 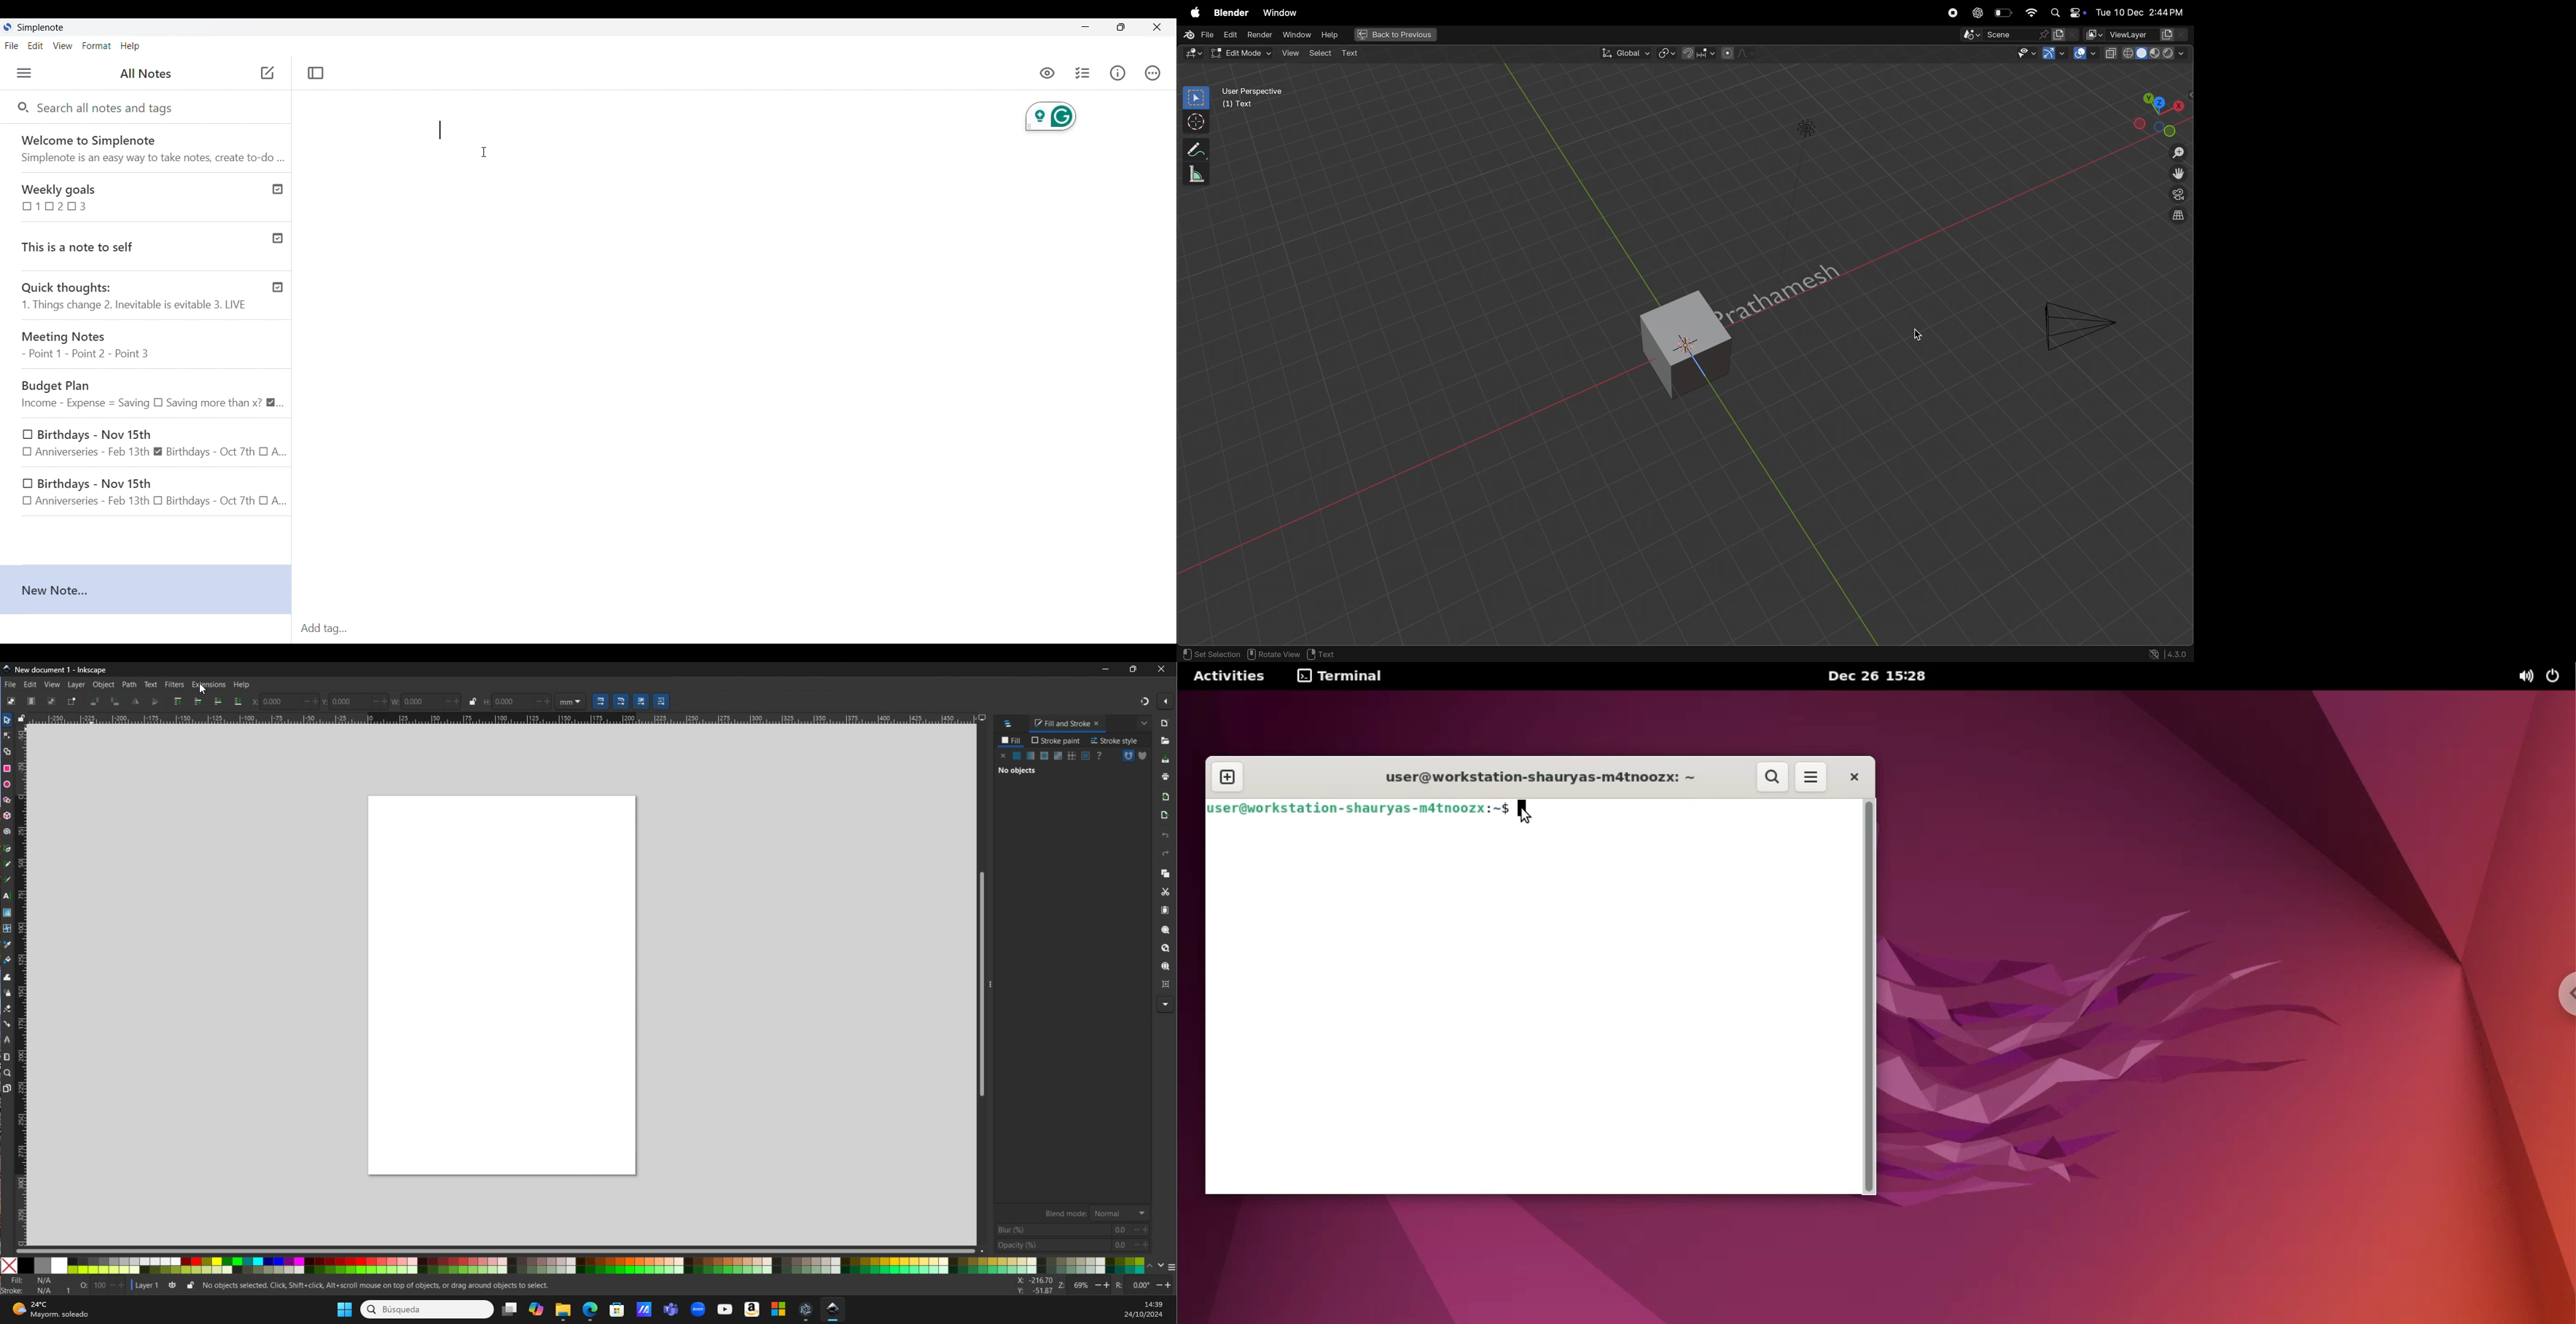 I want to click on Options, so click(x=1156, y=702).